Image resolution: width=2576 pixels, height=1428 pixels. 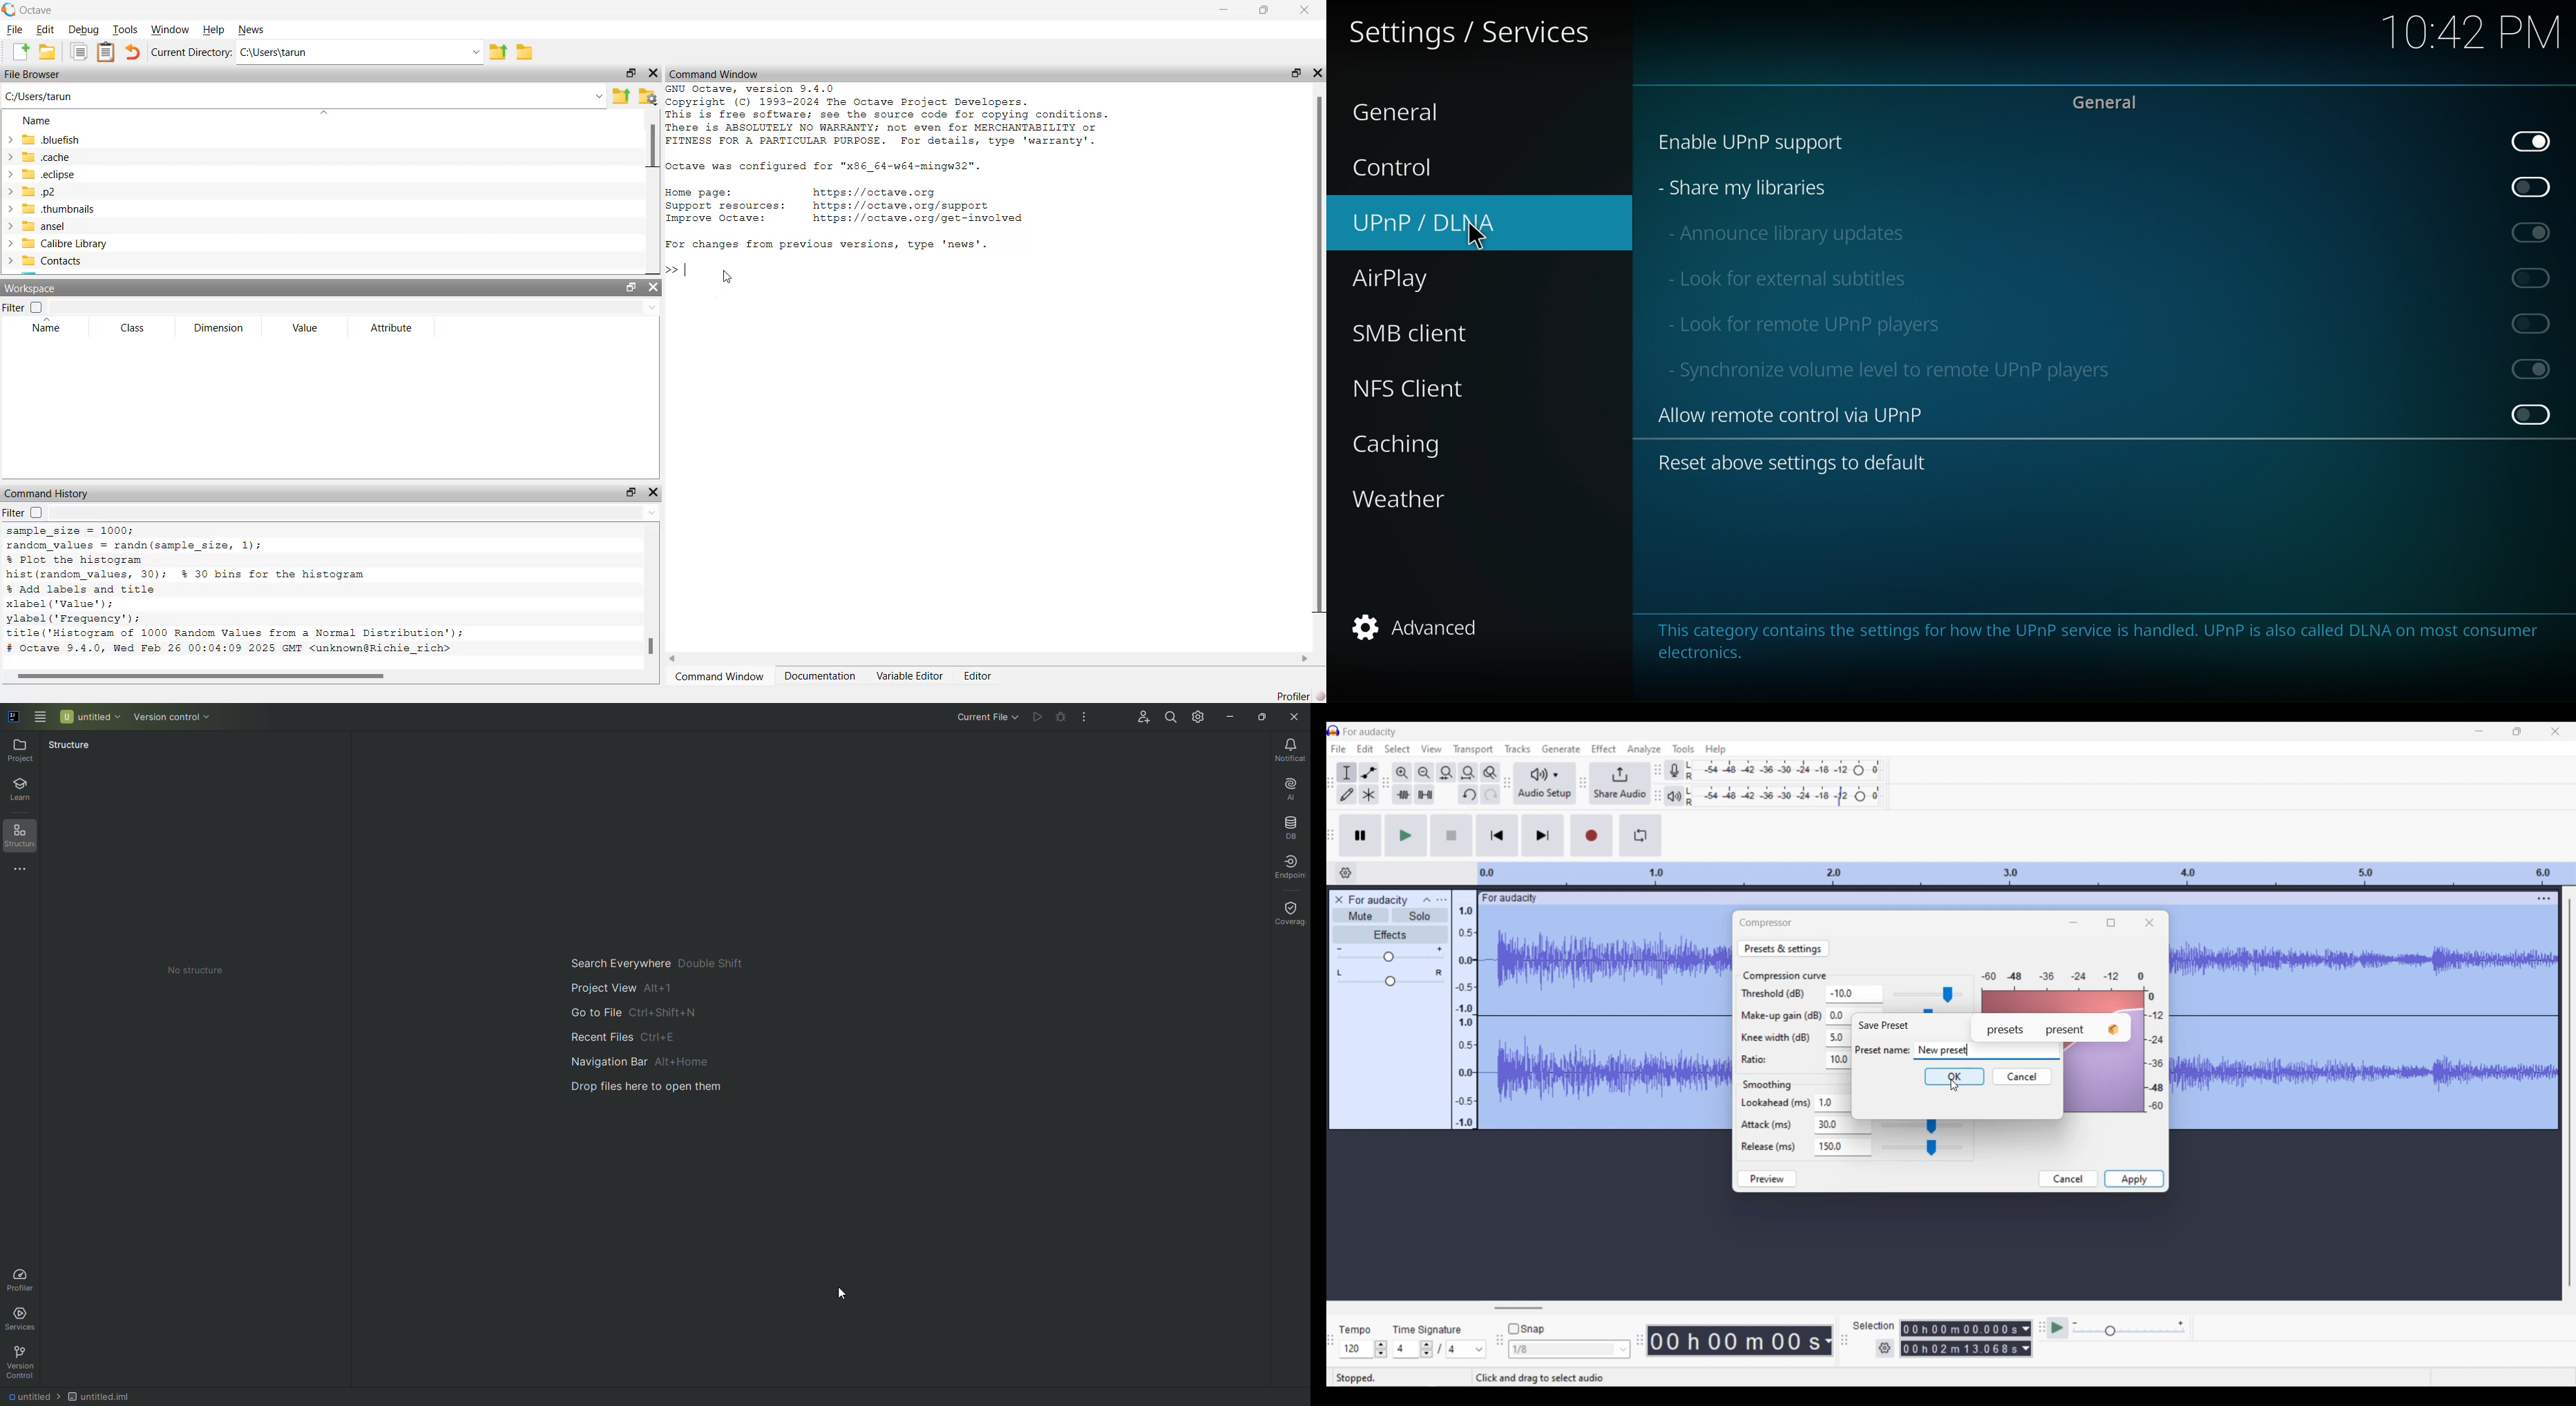 I want to click on dropdown, so click(x=473, y=53).